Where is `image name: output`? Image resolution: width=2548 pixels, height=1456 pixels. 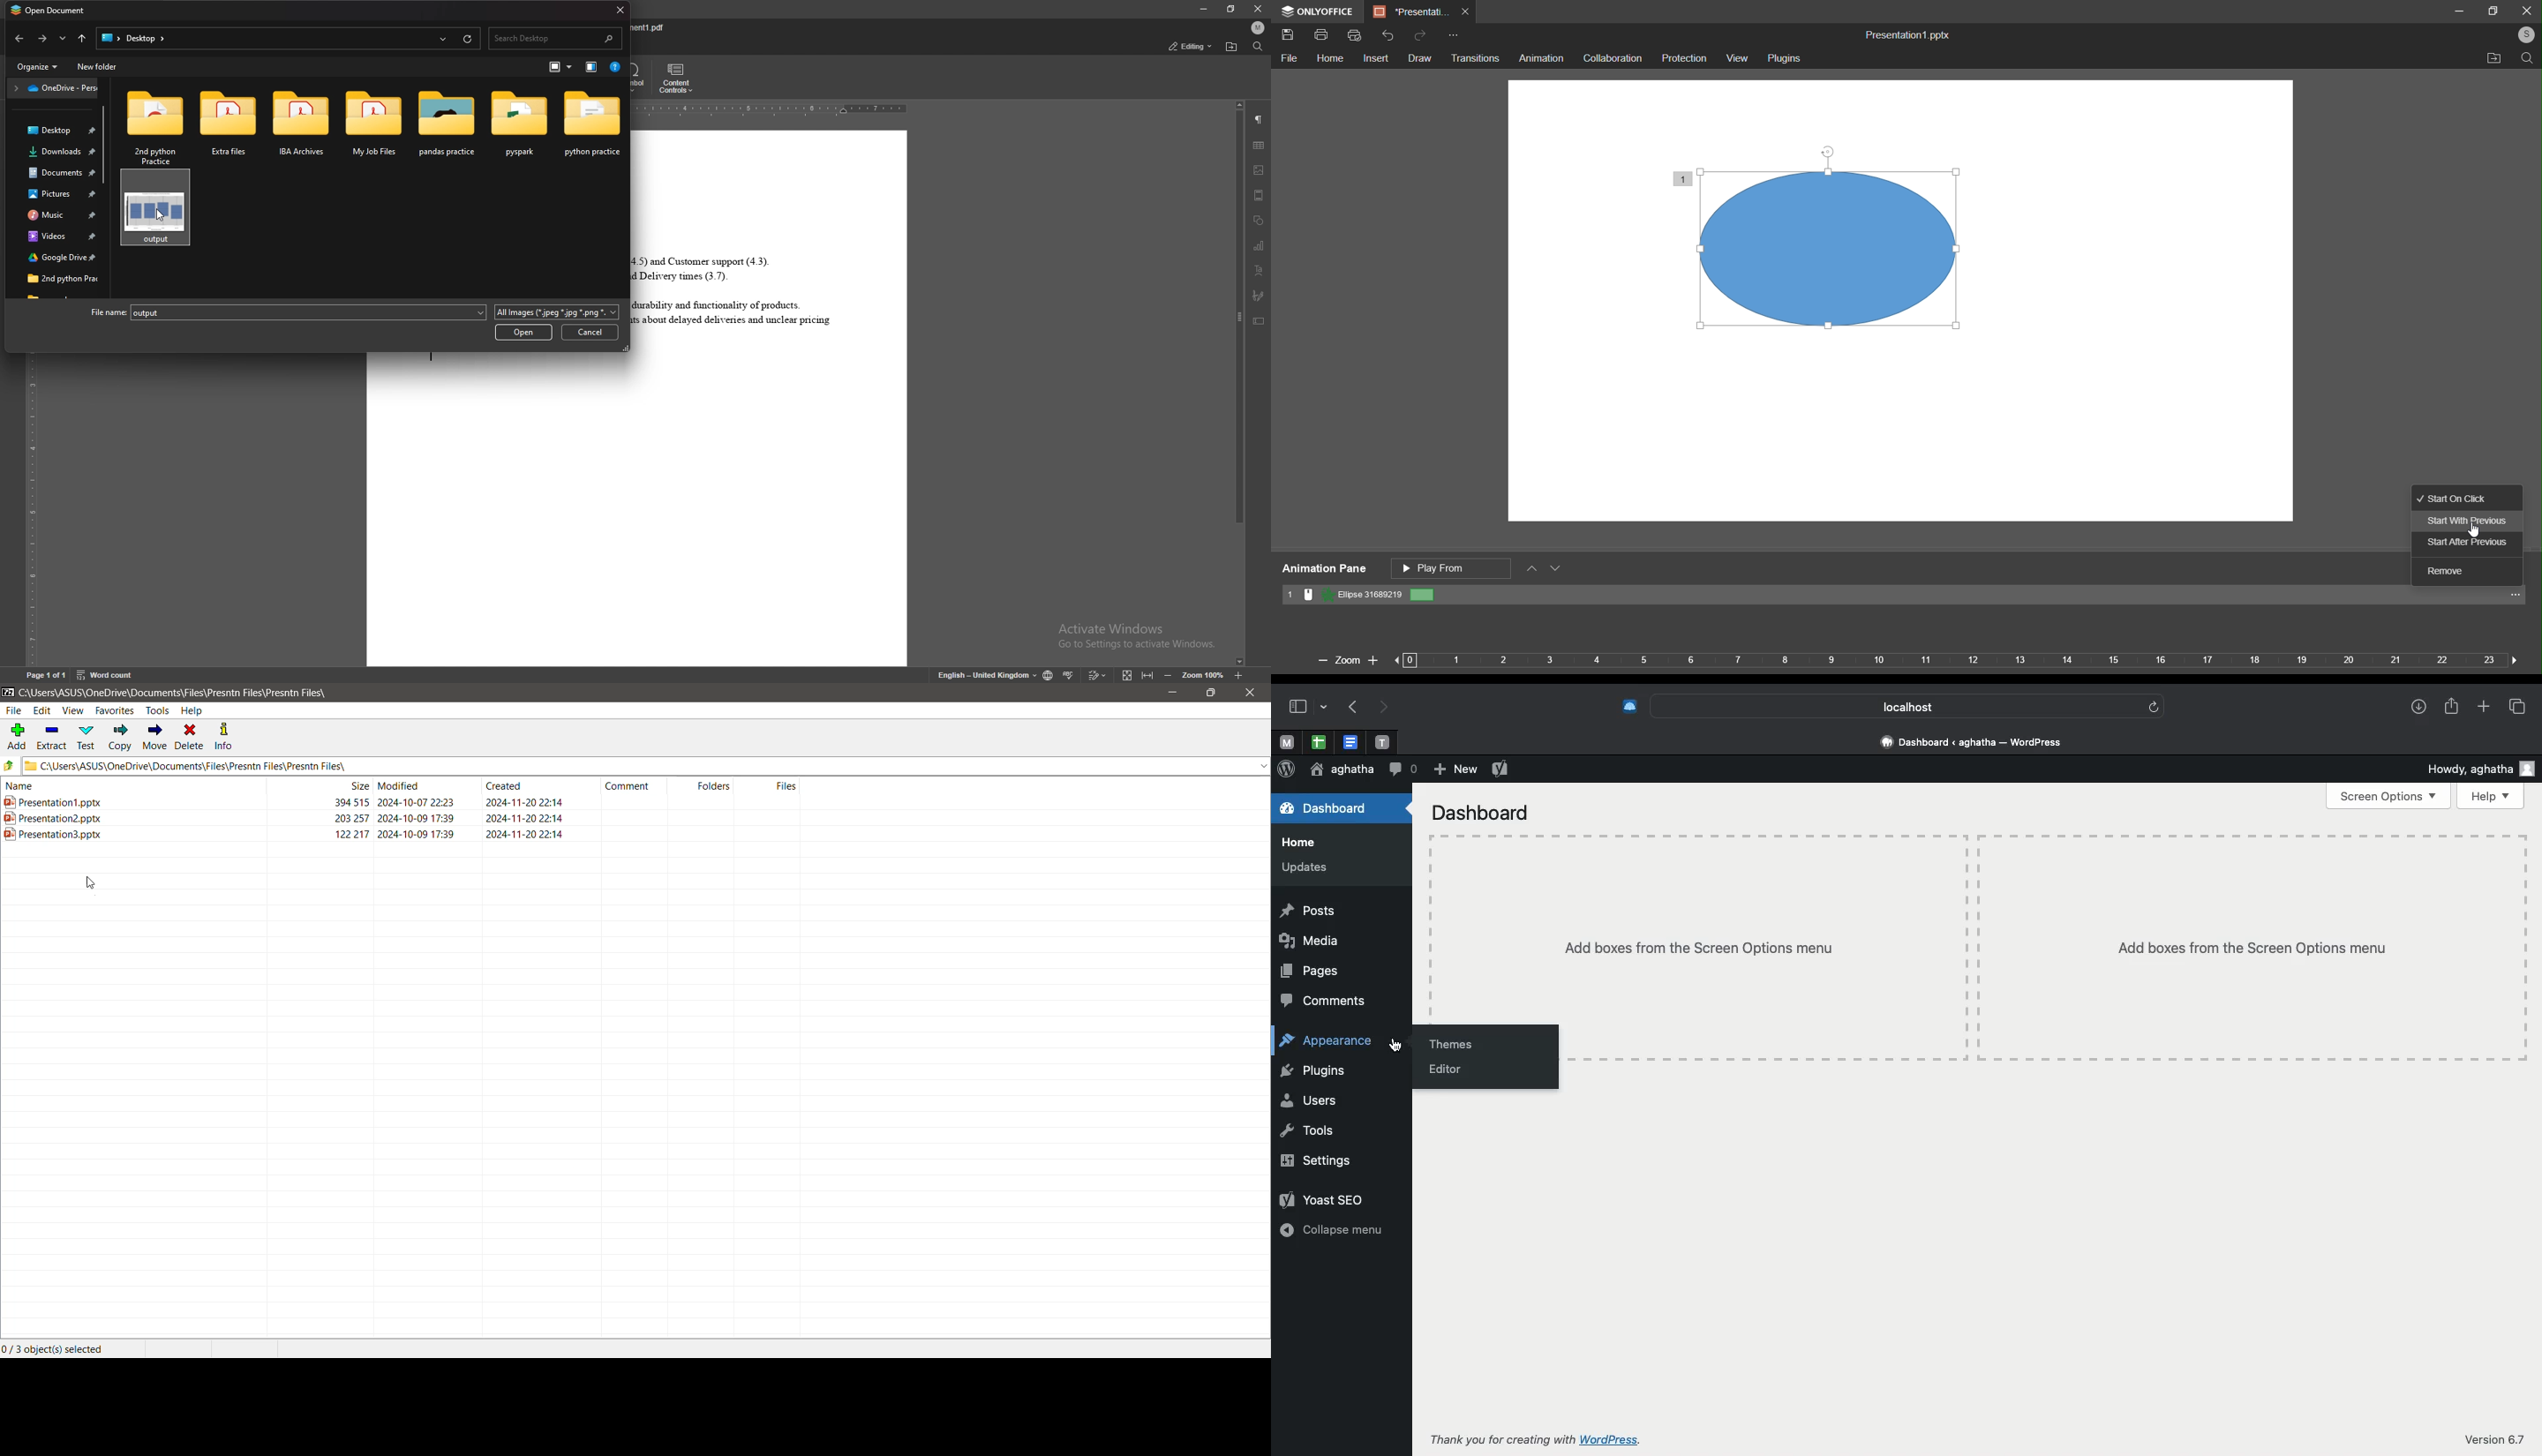
image name: output is located at coordinates (152, 312).